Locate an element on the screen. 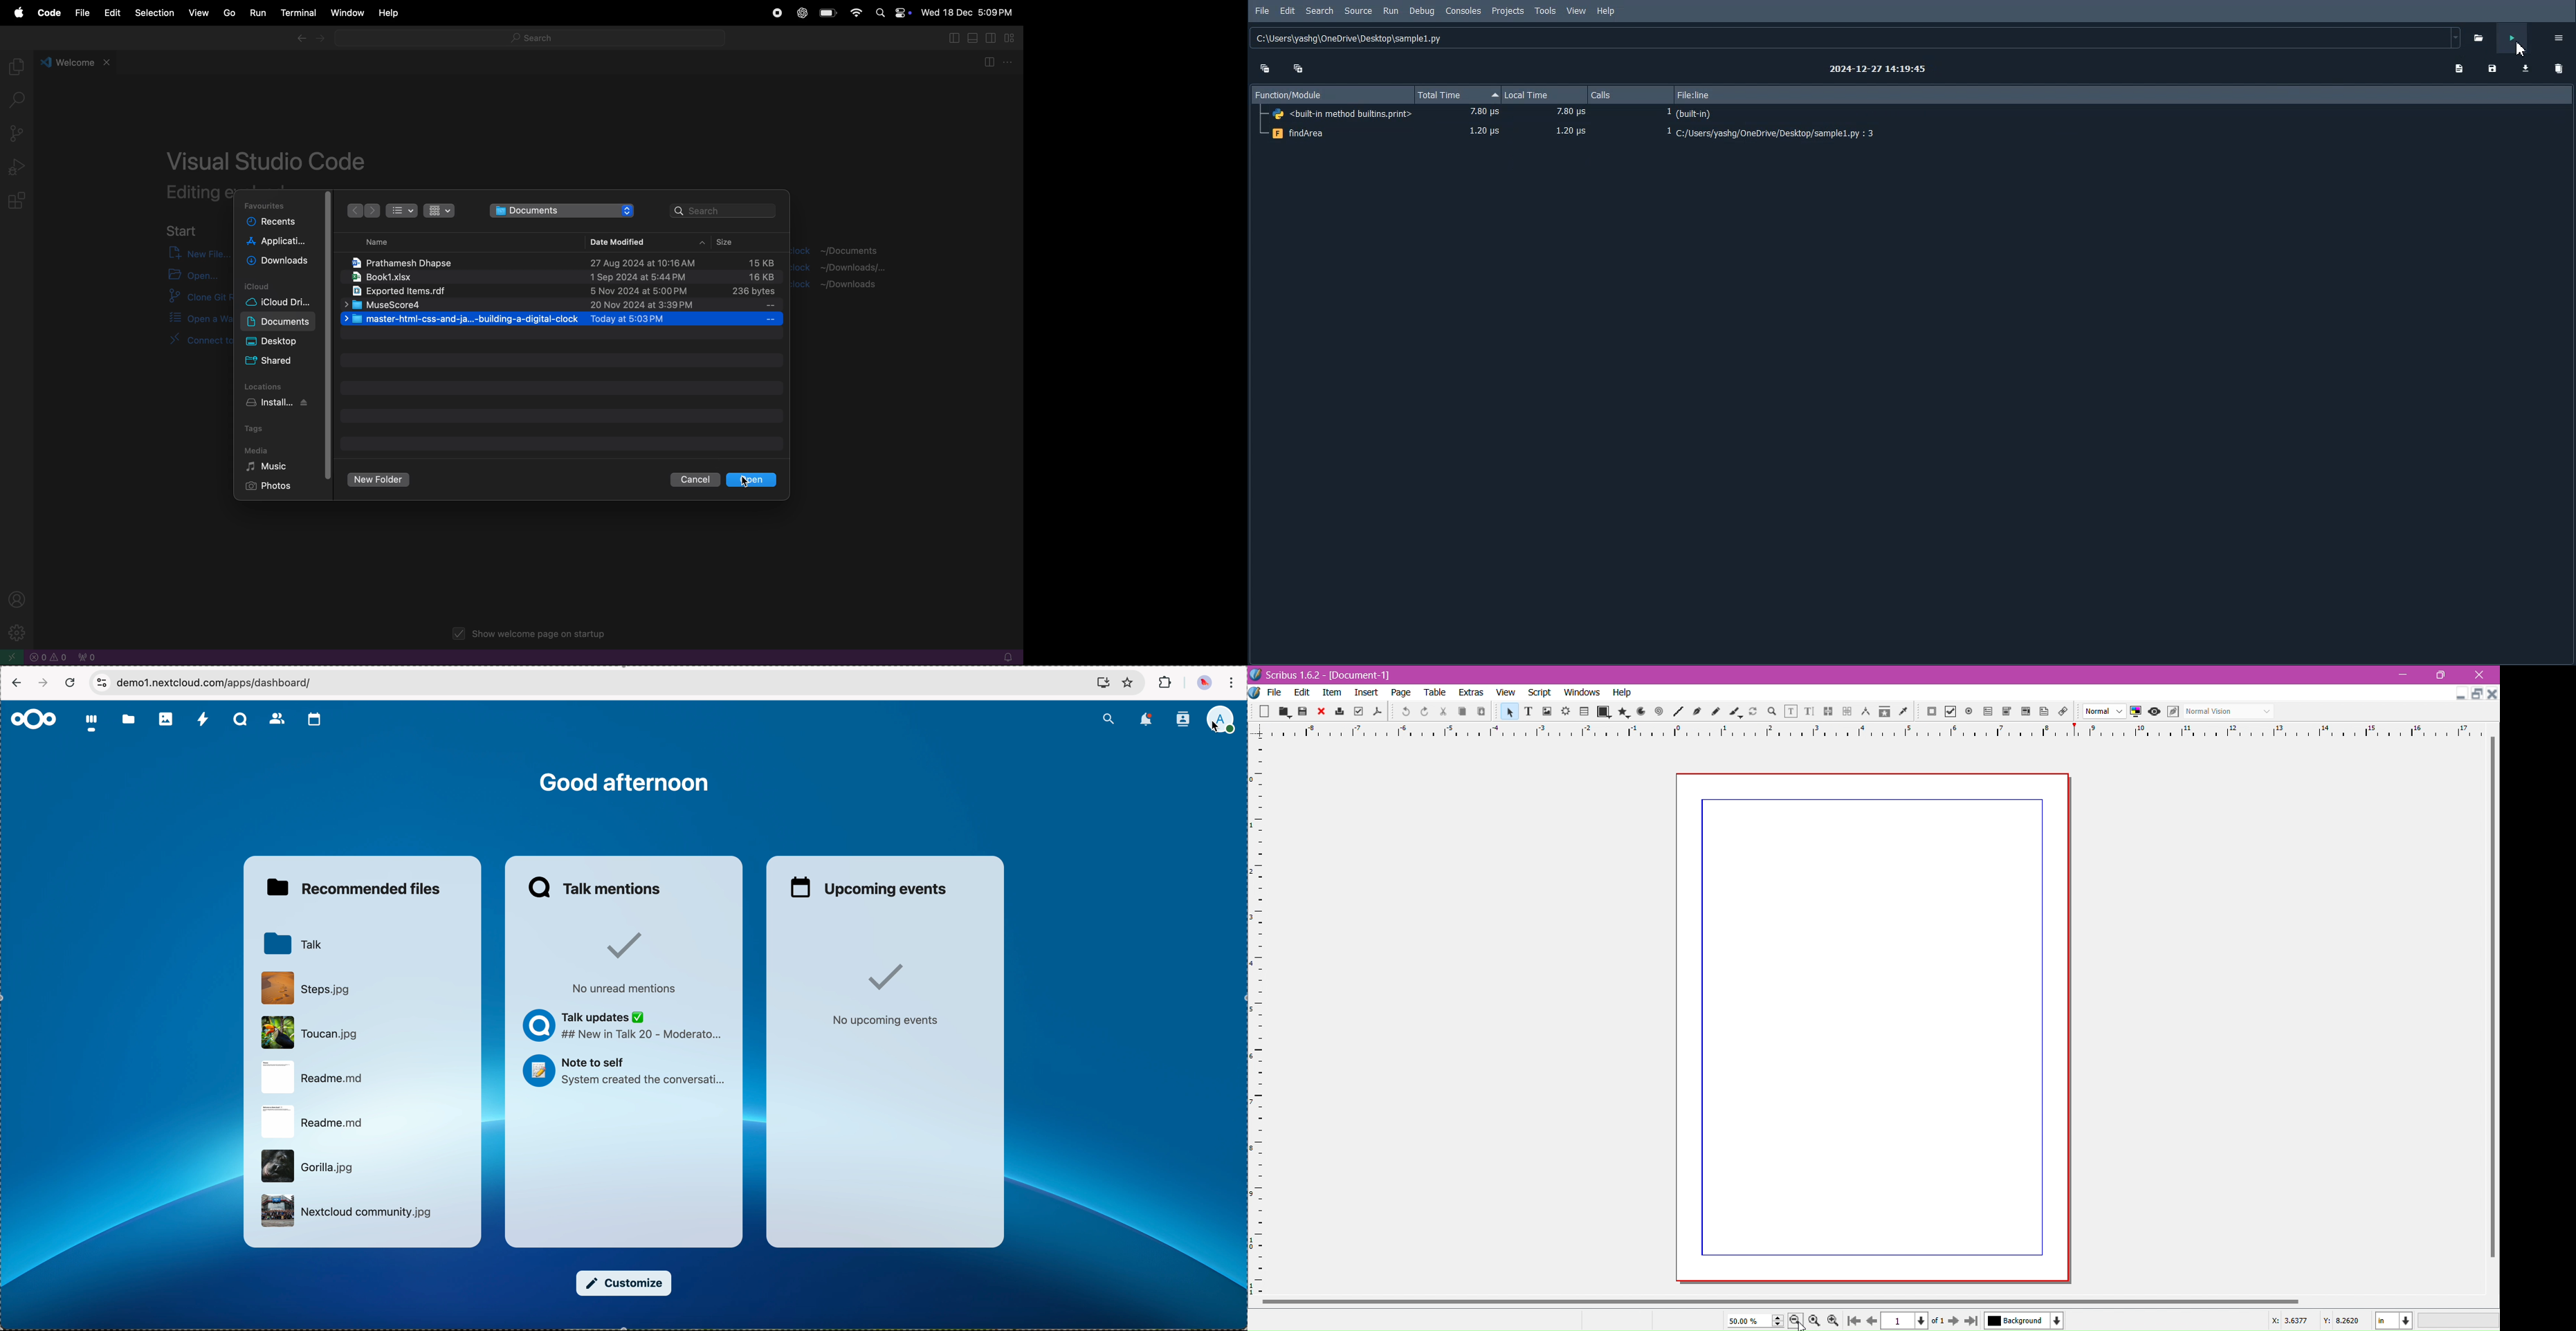 The width and height of the screenshot is (2576, 1344). extensions is located at coordinates (19, 202).